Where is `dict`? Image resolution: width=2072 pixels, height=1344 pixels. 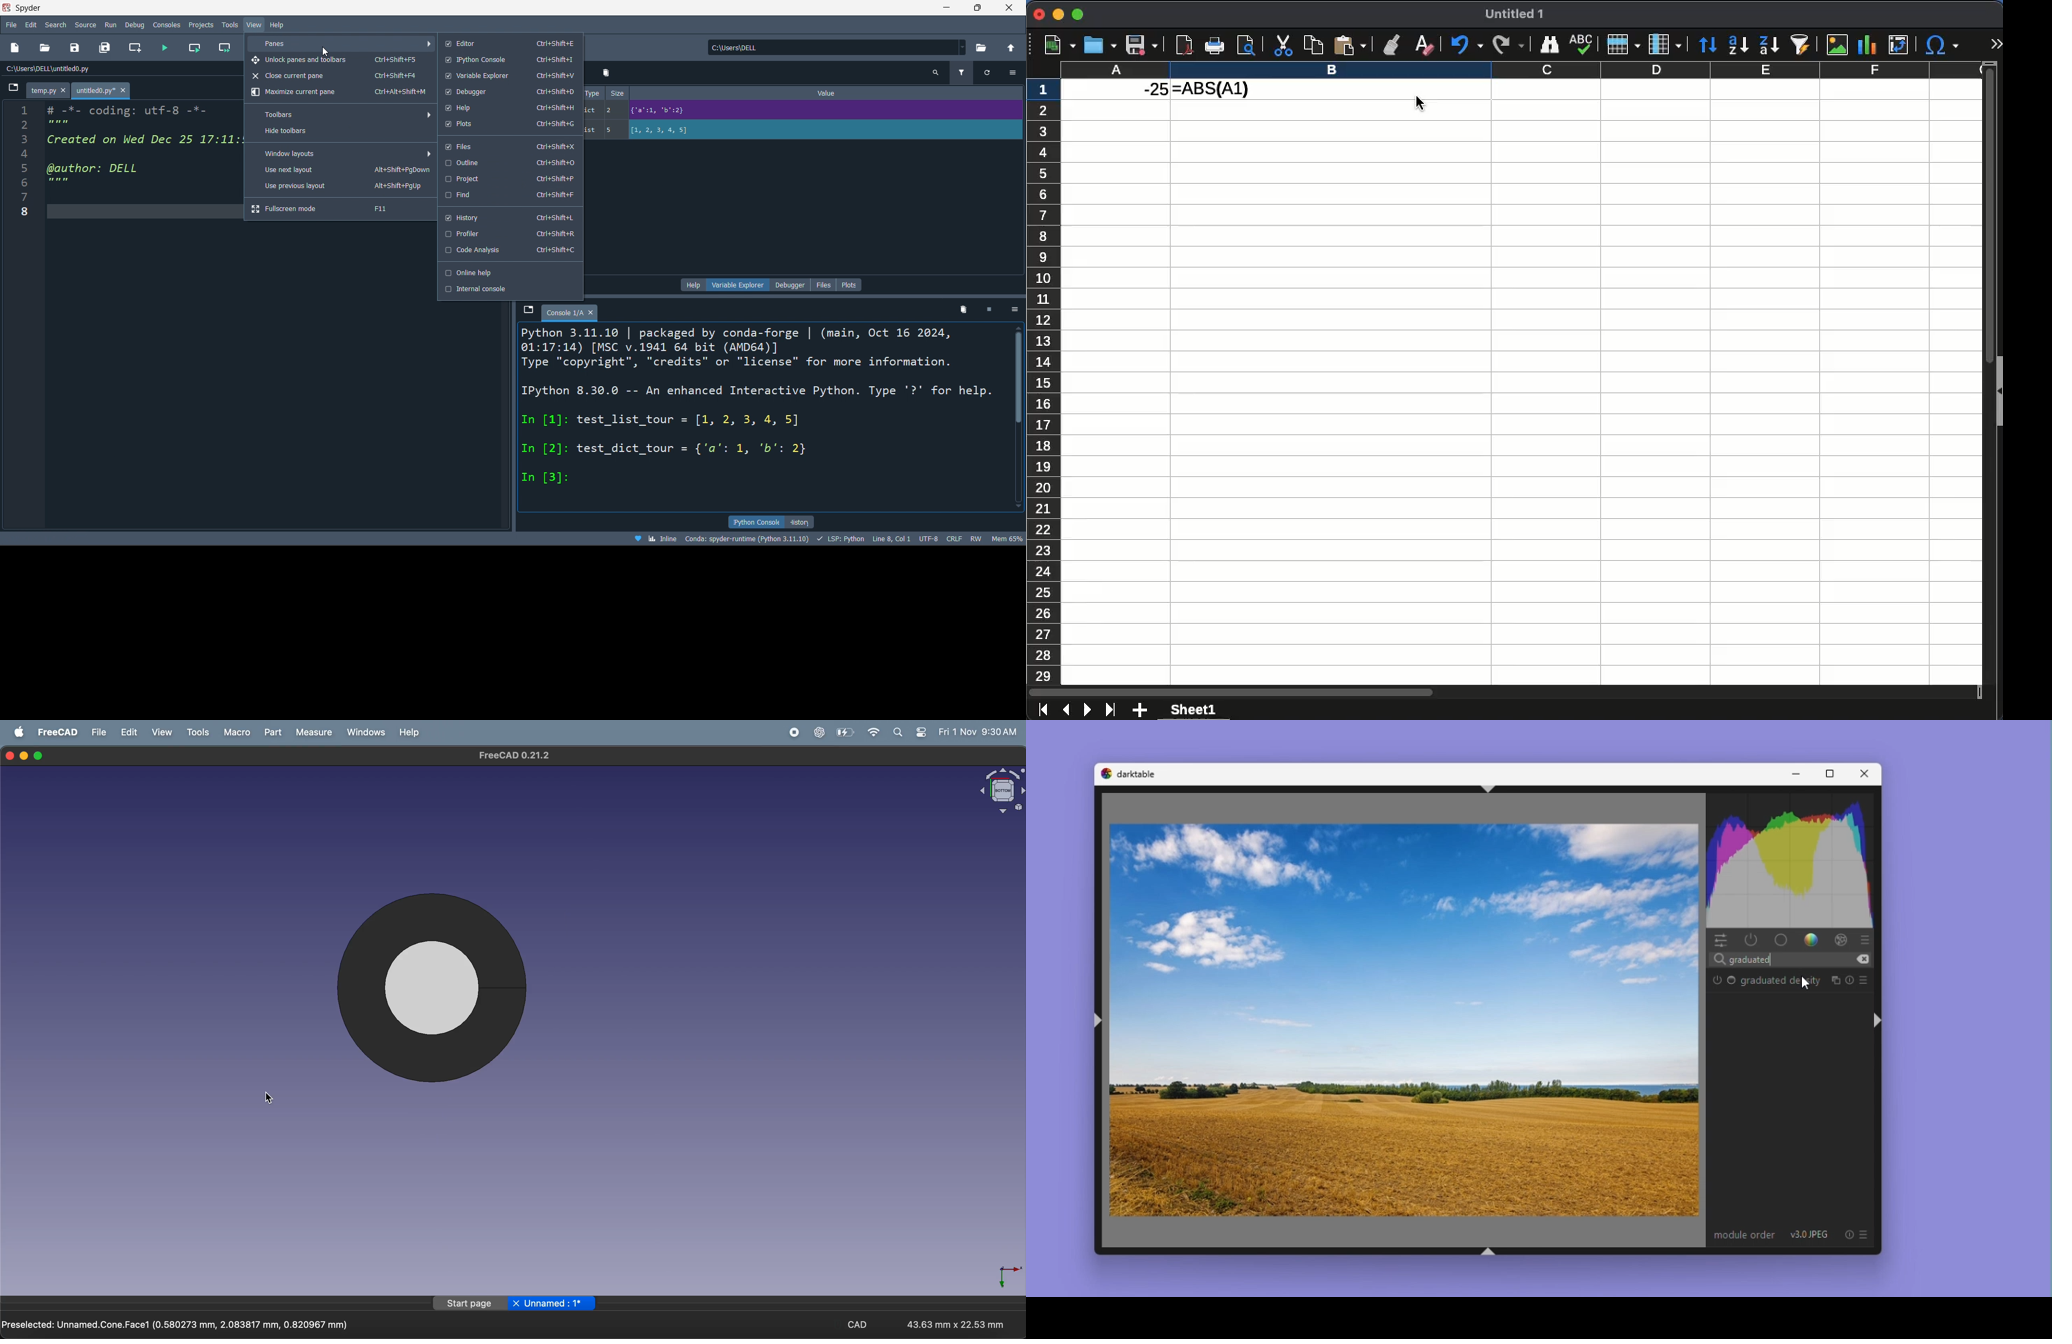 dict is located at coordinates (592, 111).